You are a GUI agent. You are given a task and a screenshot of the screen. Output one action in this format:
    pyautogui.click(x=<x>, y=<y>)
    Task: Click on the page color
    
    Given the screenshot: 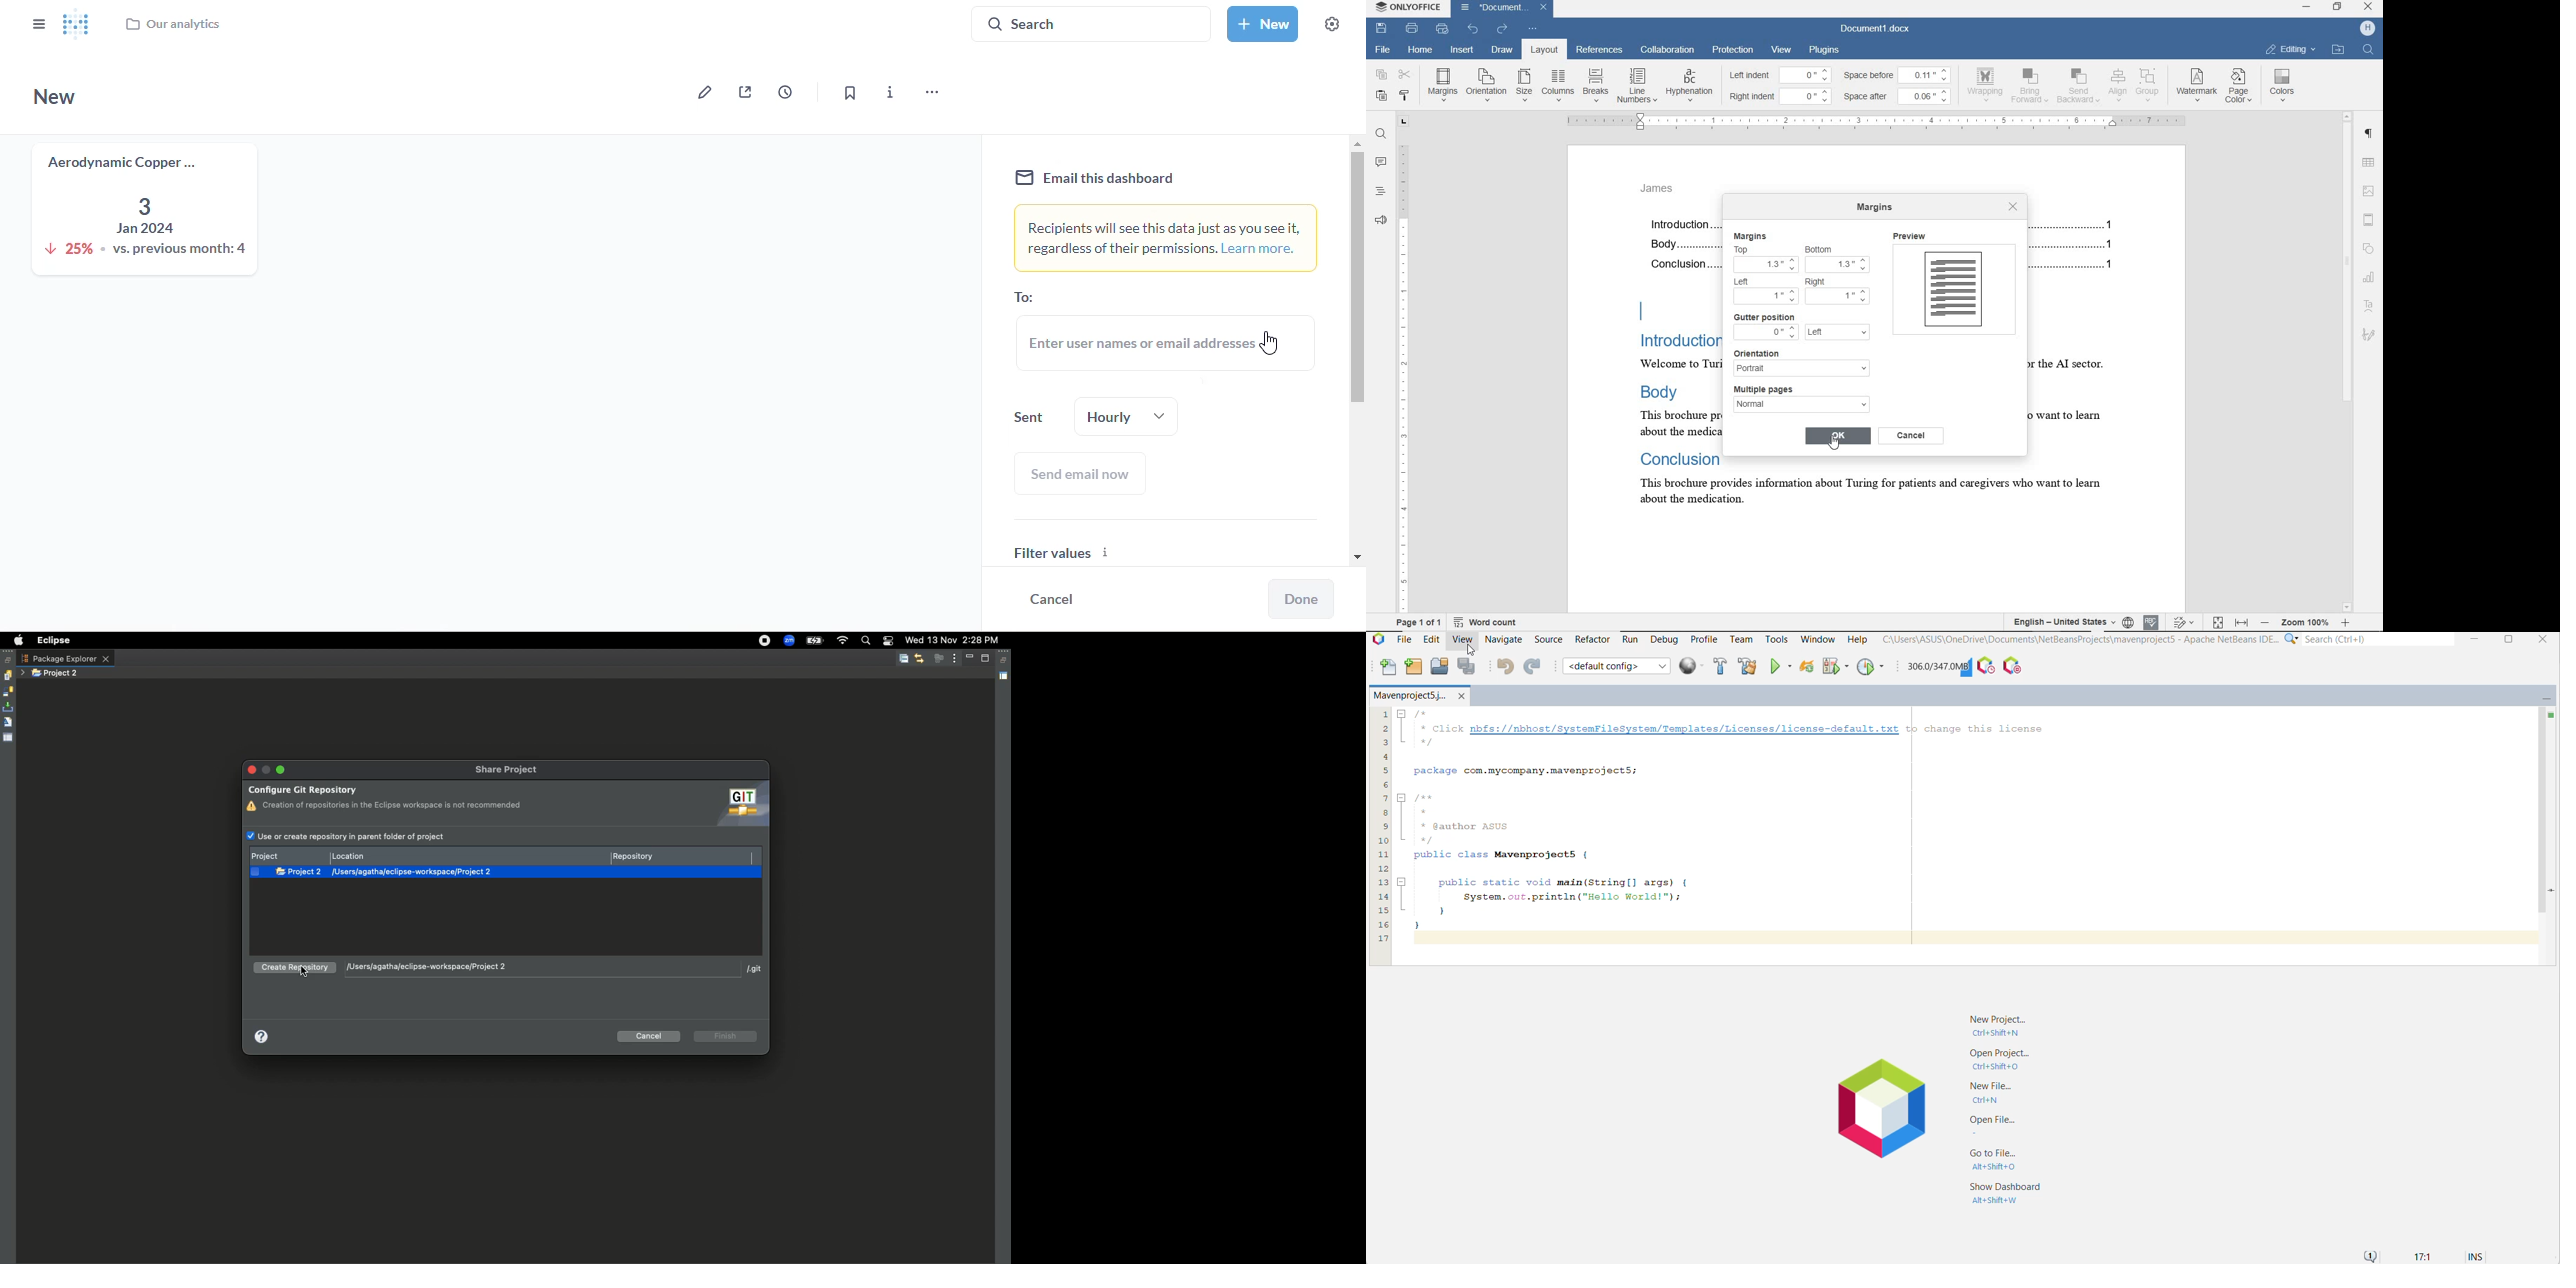 What is the action you would take?
    pyautogui.click(x=2241, y=87)
    